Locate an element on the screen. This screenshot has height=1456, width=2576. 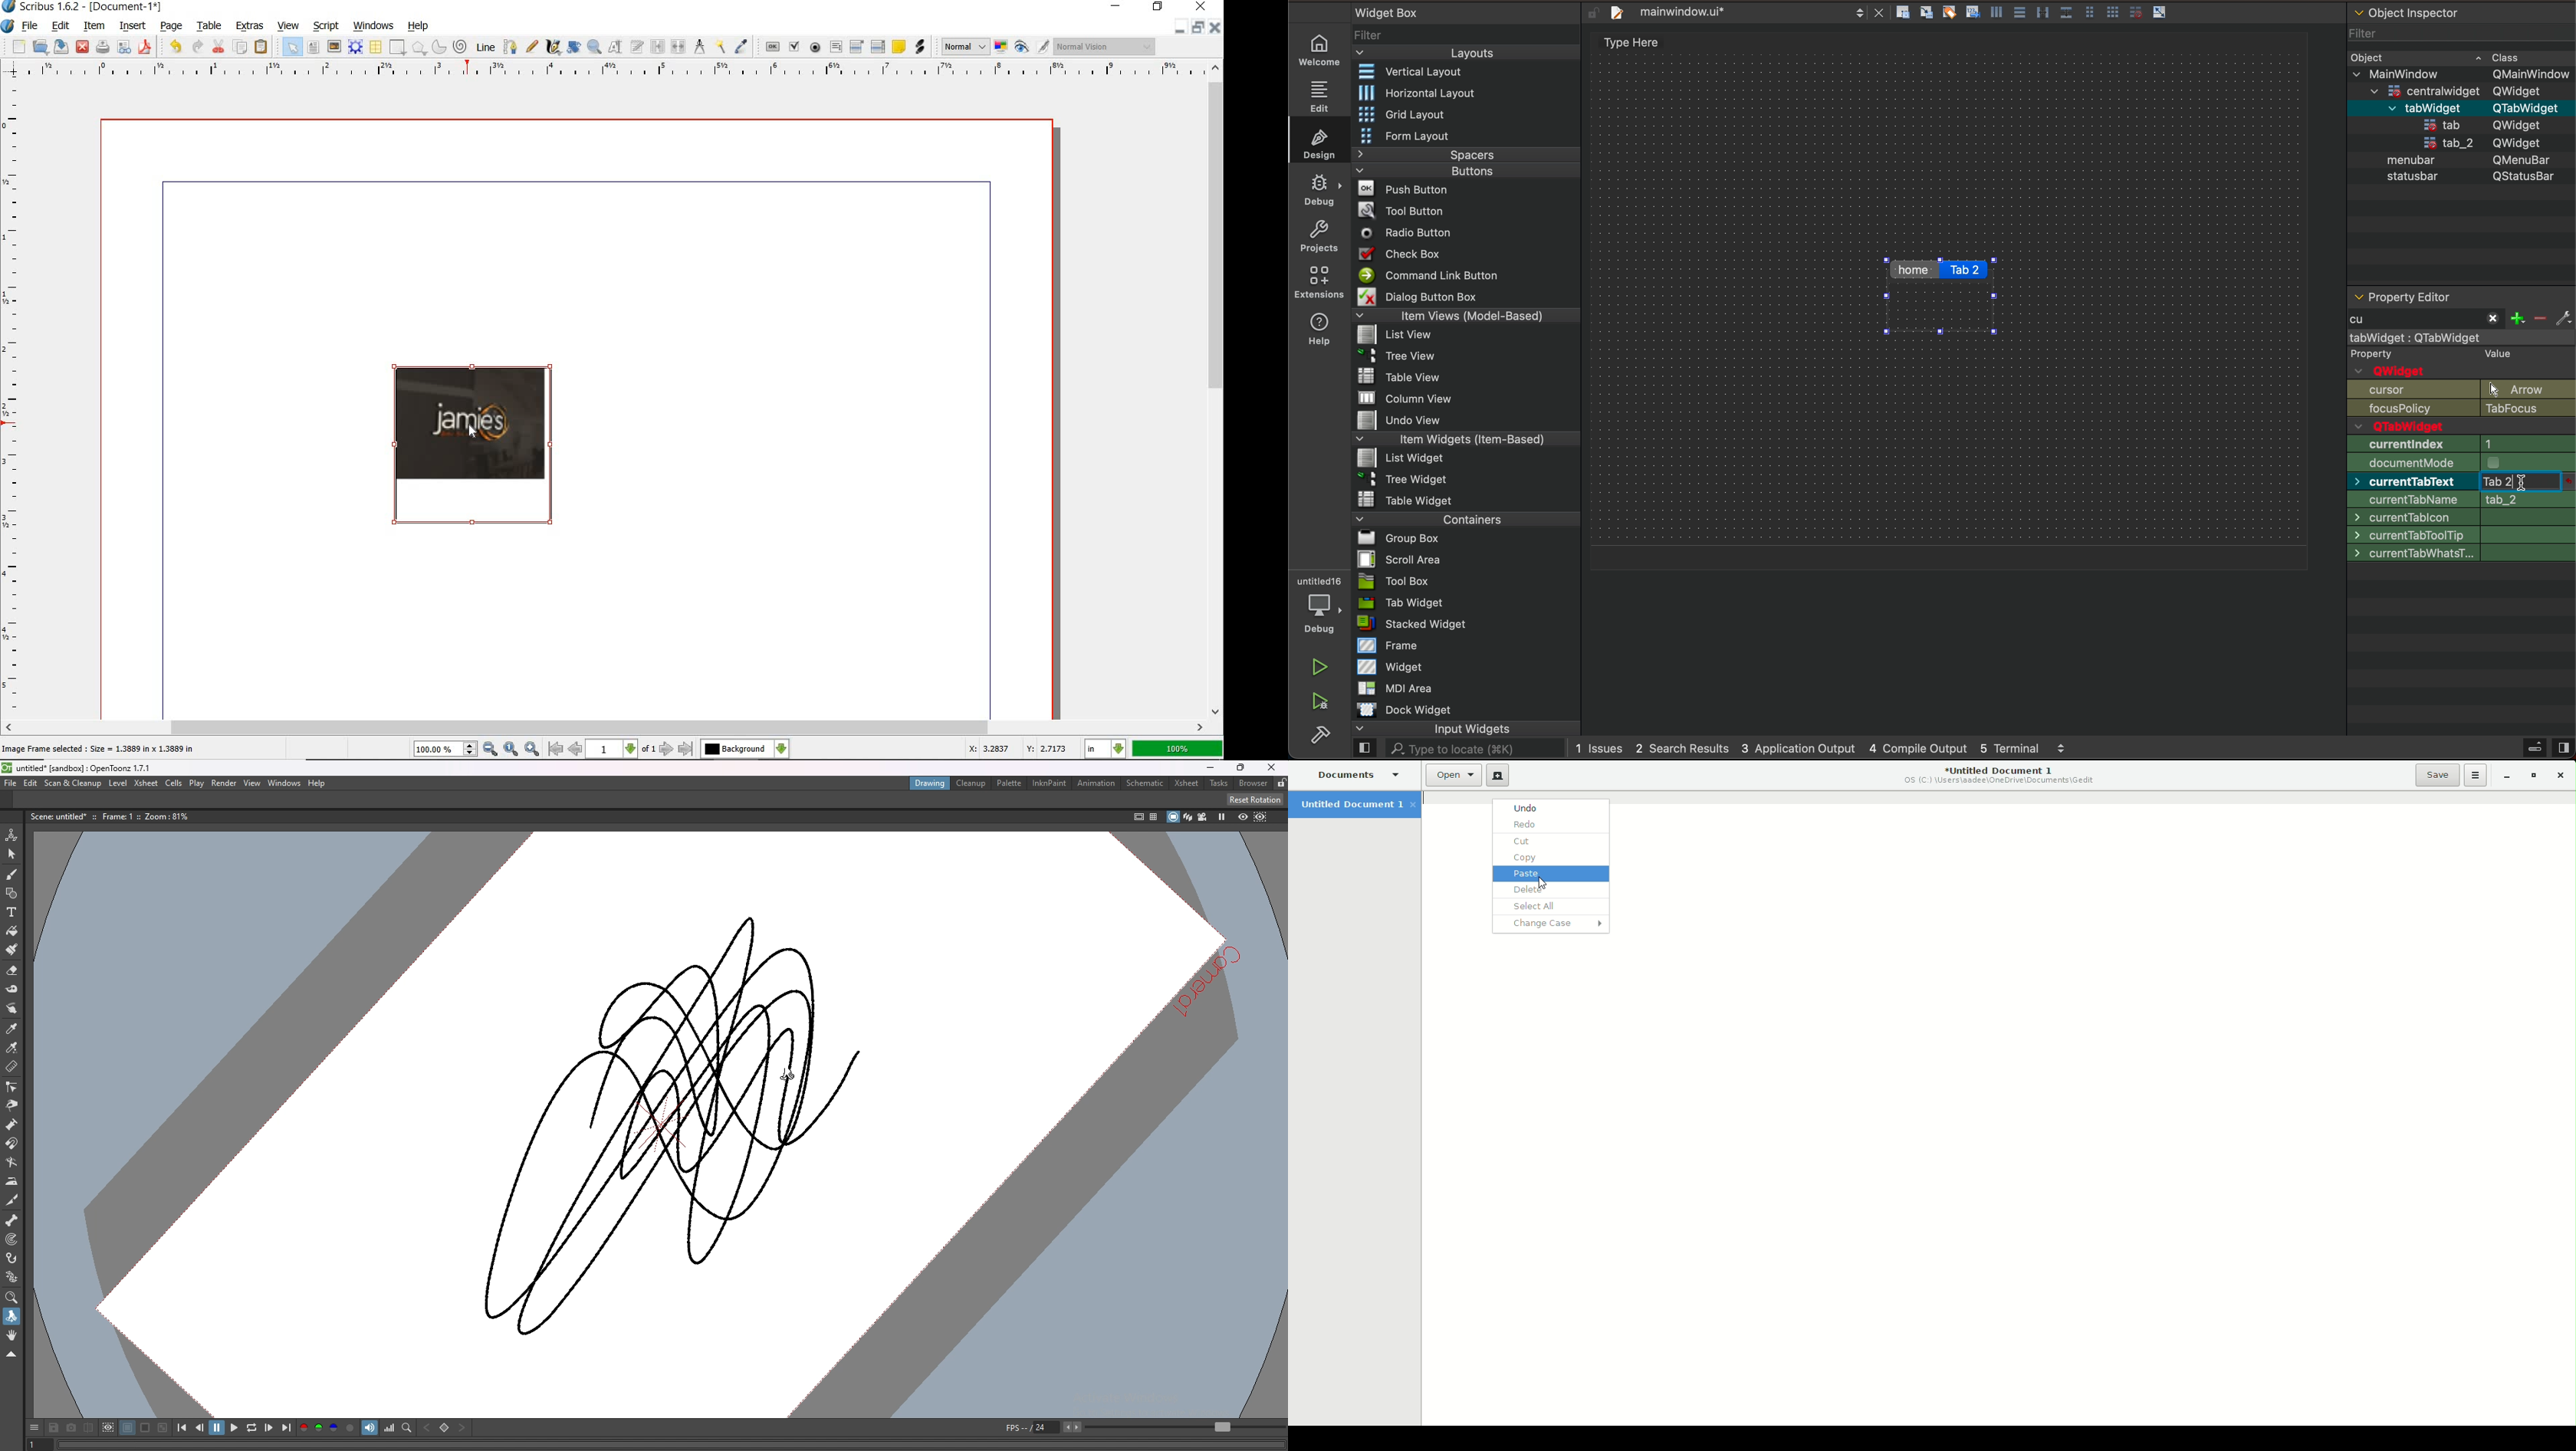
plastic is located at coordinates (11, 1277).